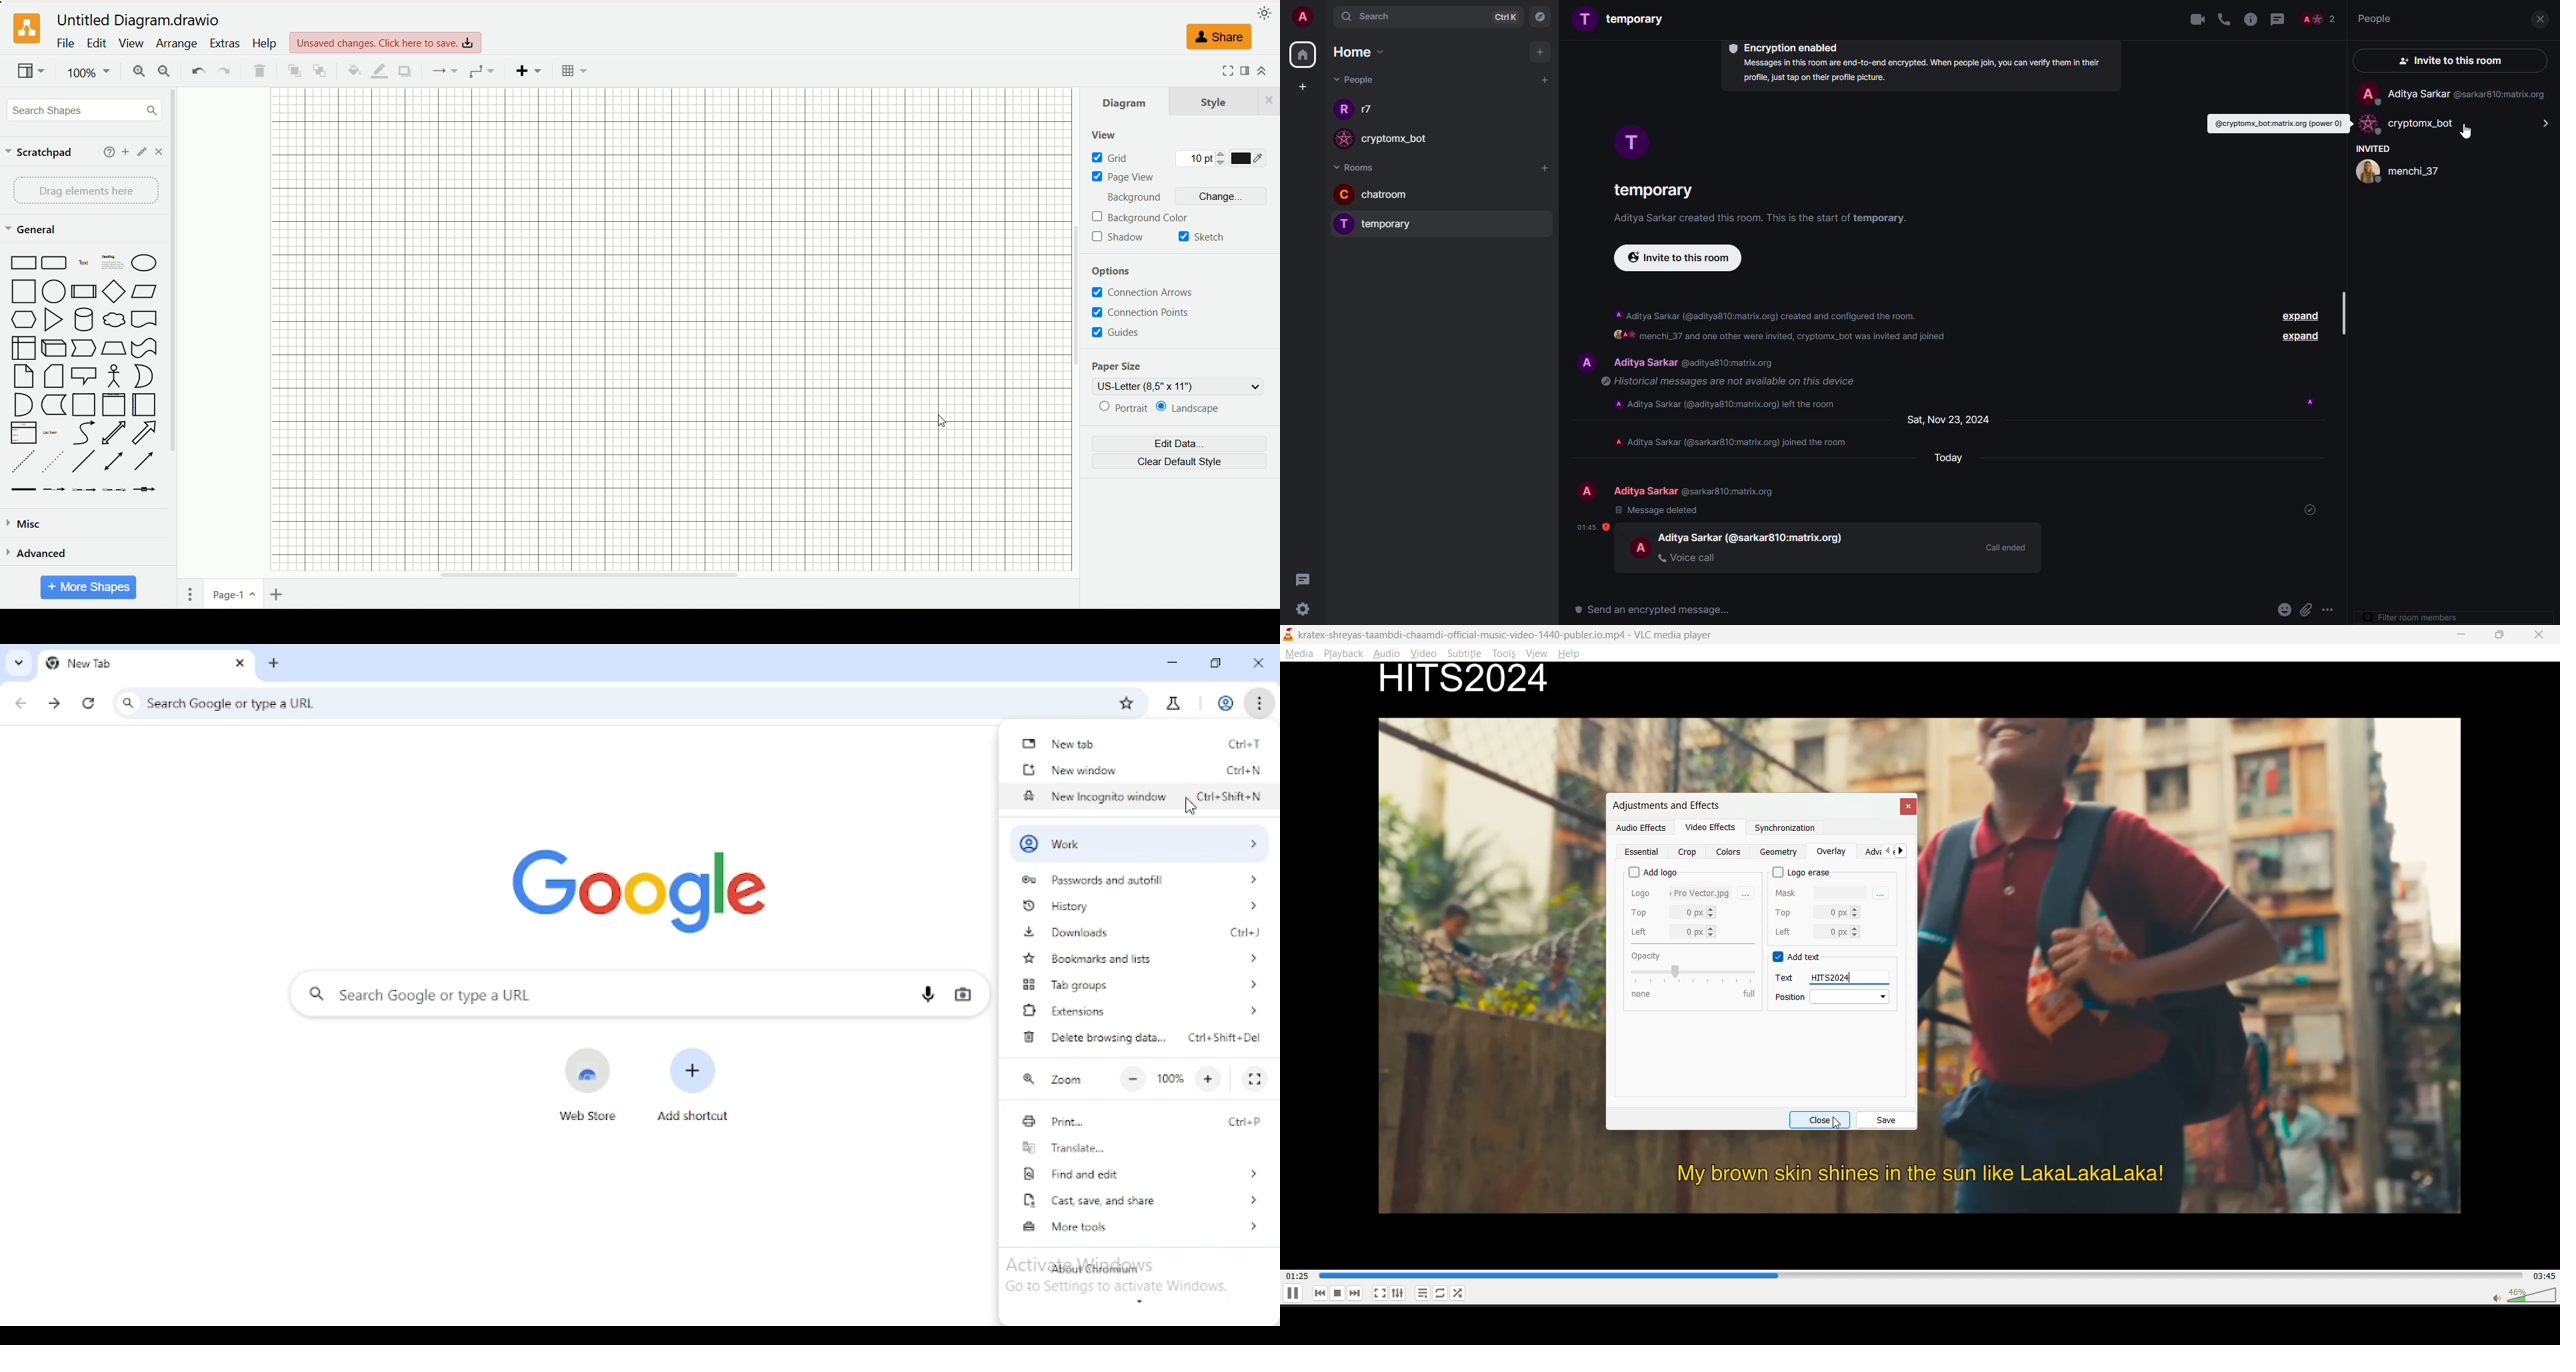 Image resolution: width=2576 pixels, height=1372 pixels. What do you see at coordinates (1421, 1294) in the screenshot?
I see `playlist` at bounding box center [1421, 1294].